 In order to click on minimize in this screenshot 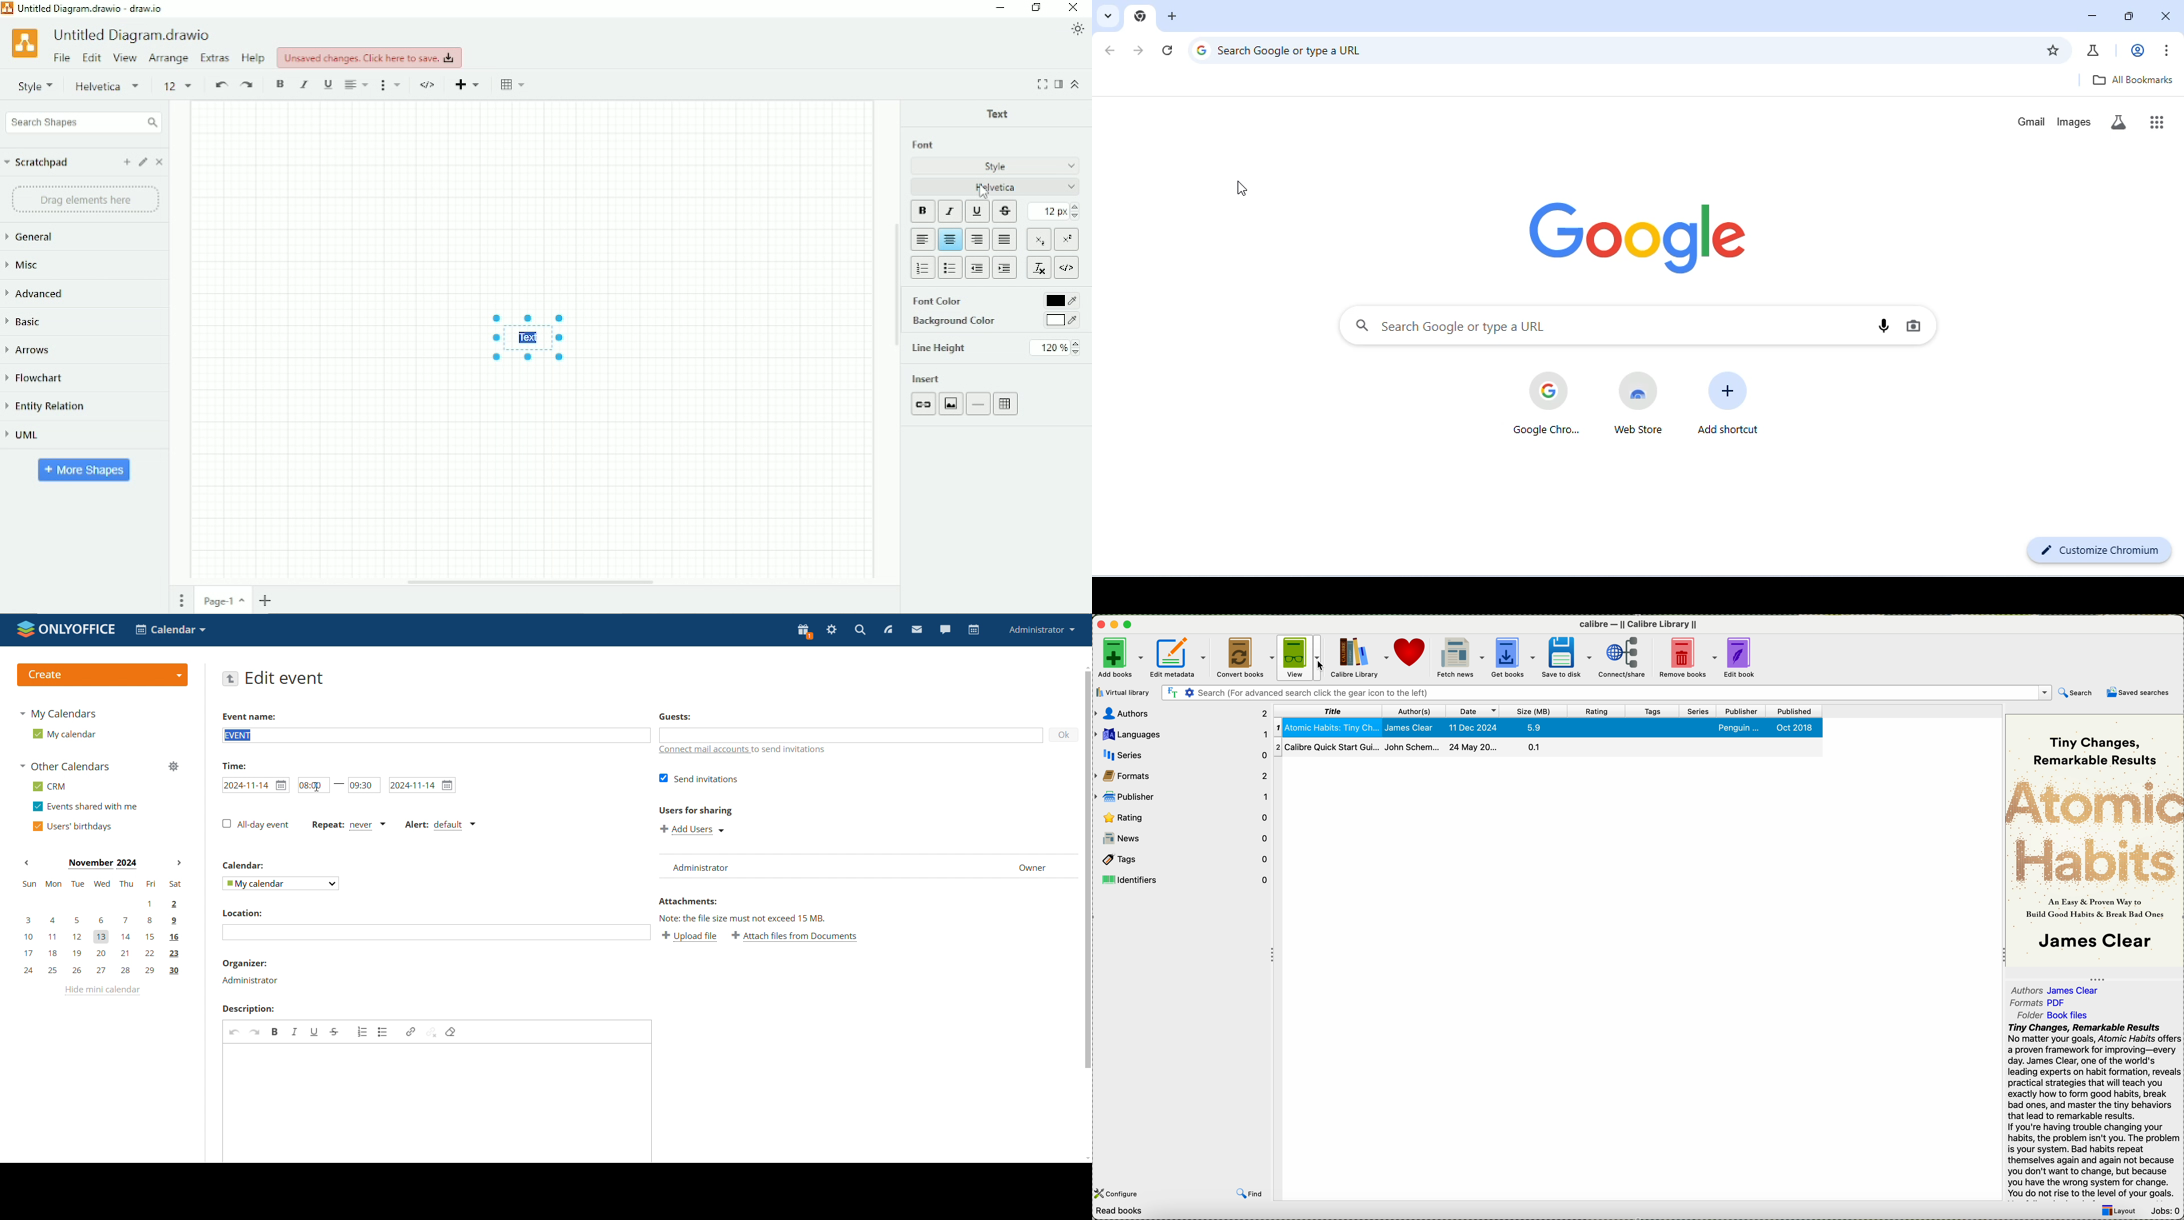, I will do `click(1113, 625)`.